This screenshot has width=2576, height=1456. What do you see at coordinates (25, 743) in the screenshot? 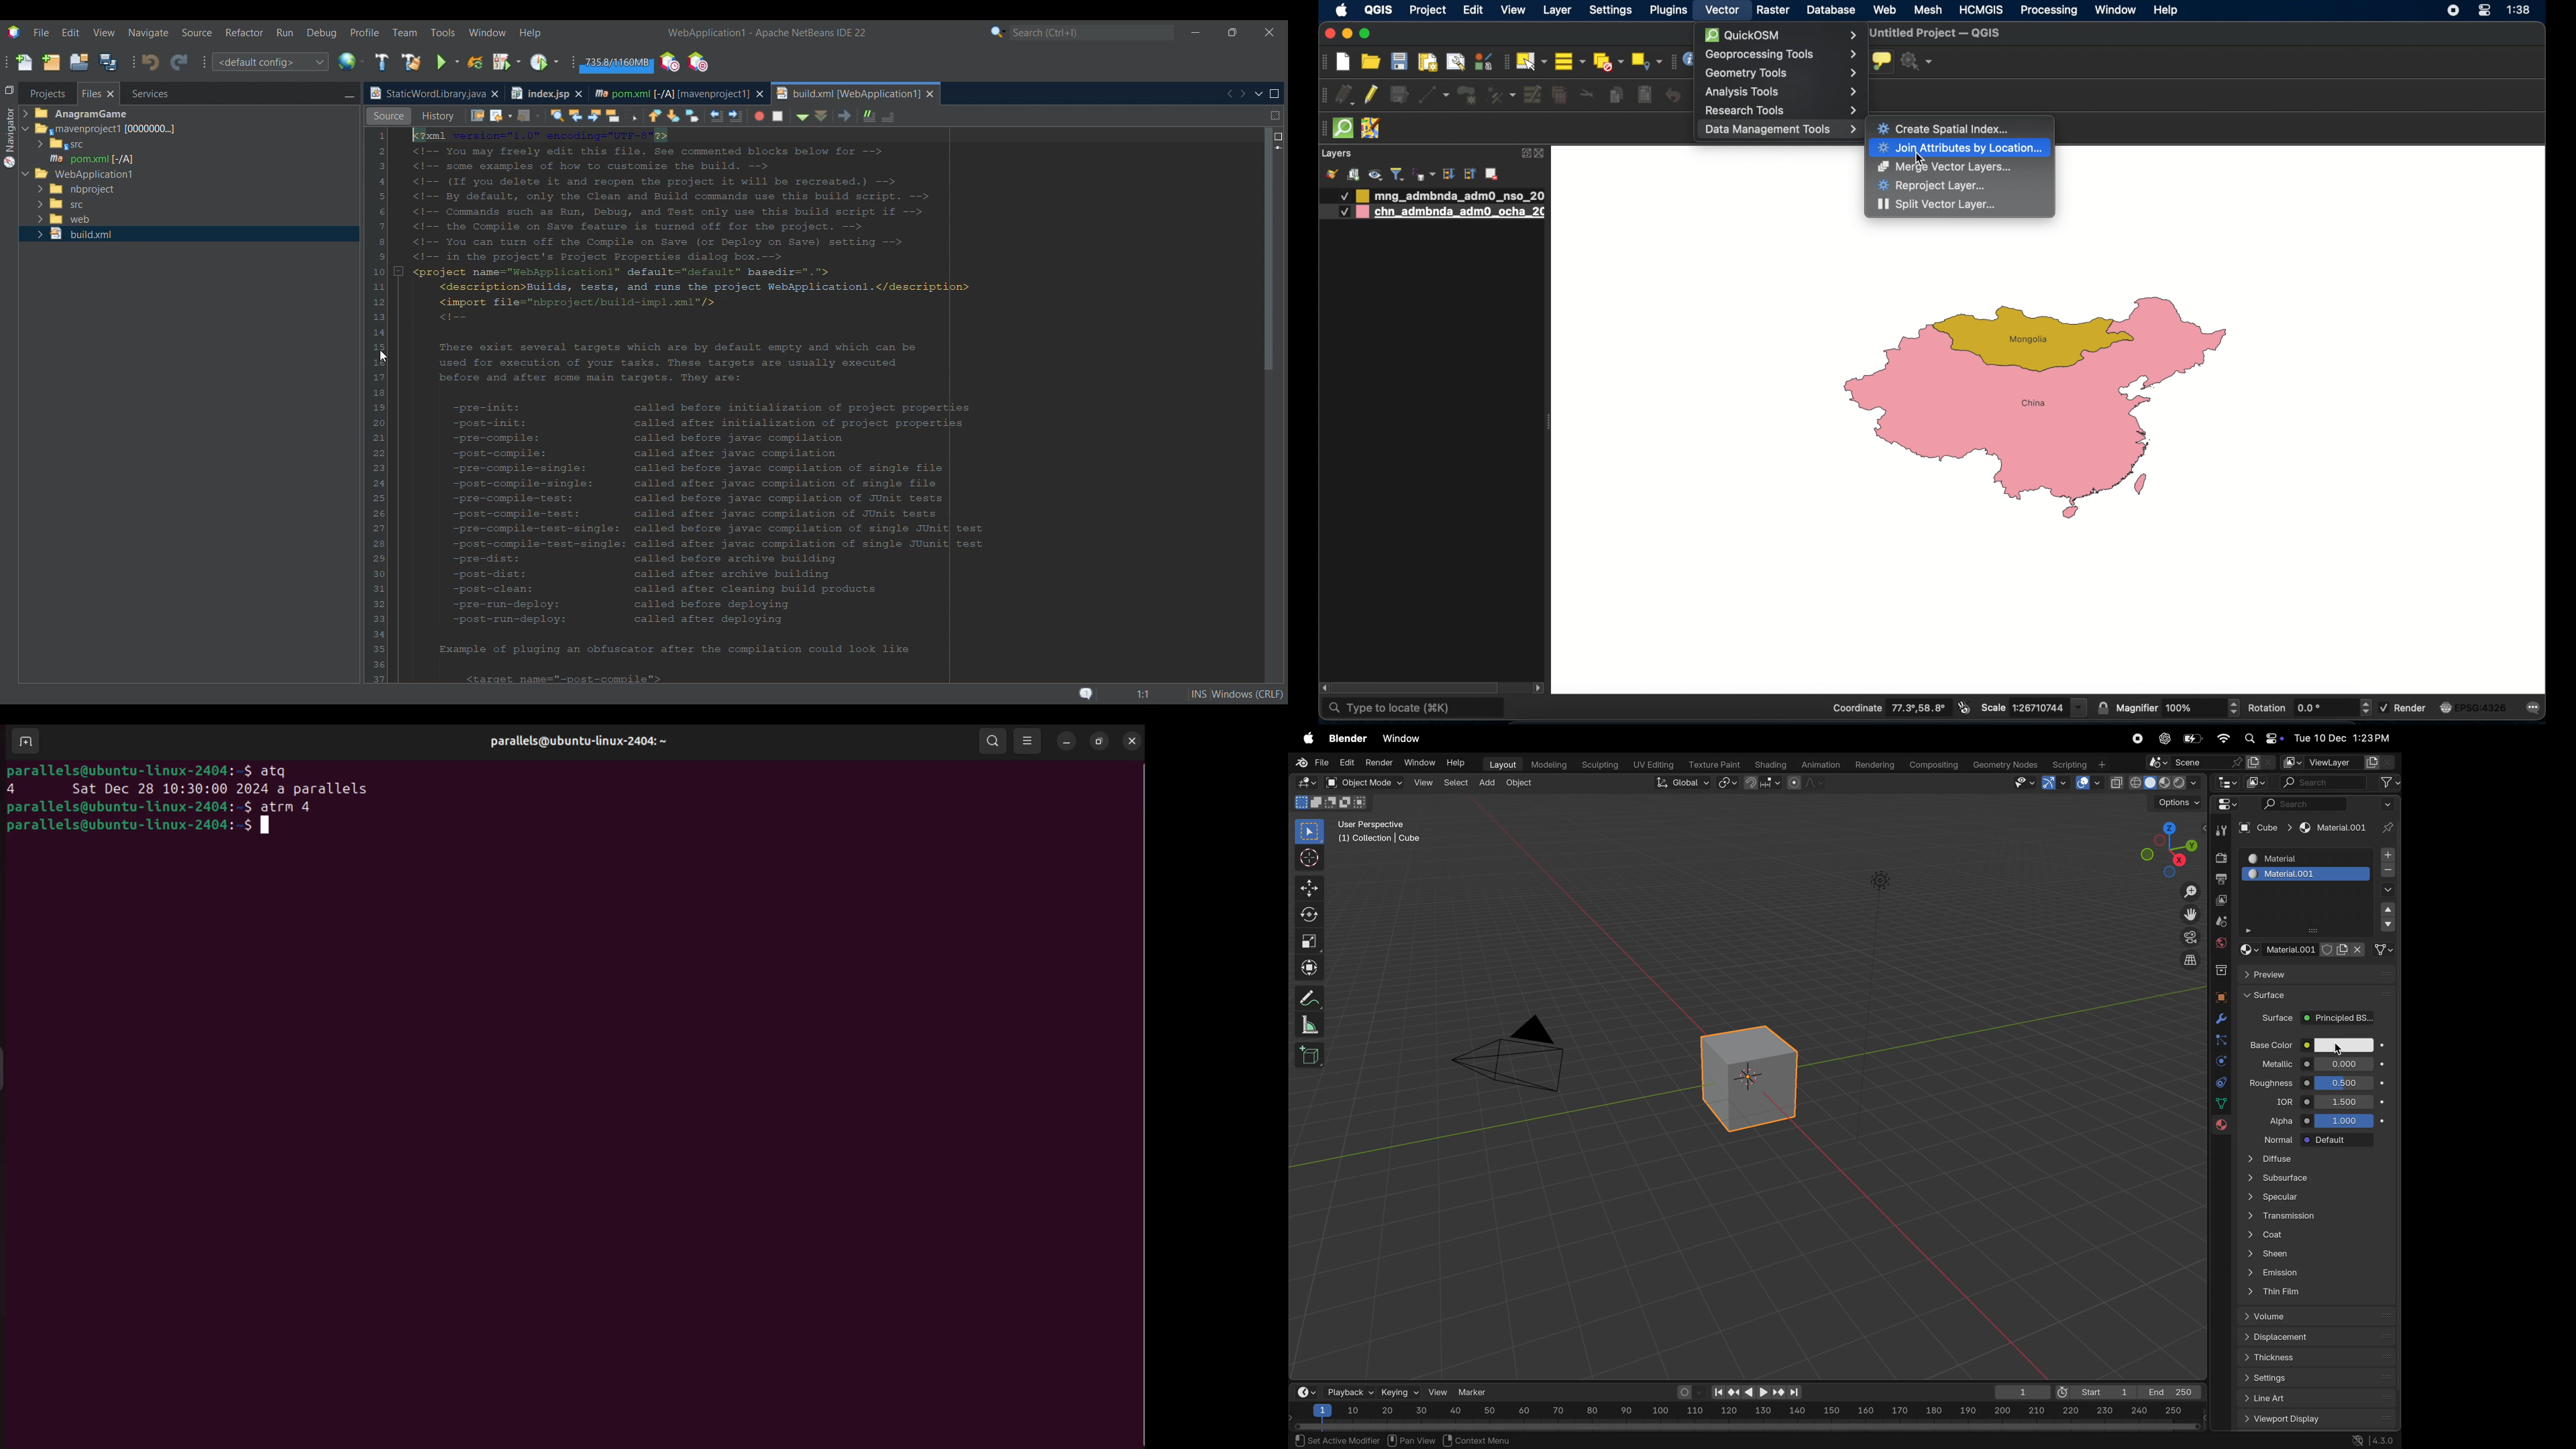
I see `add terminal` at bounding box center [25, 743].